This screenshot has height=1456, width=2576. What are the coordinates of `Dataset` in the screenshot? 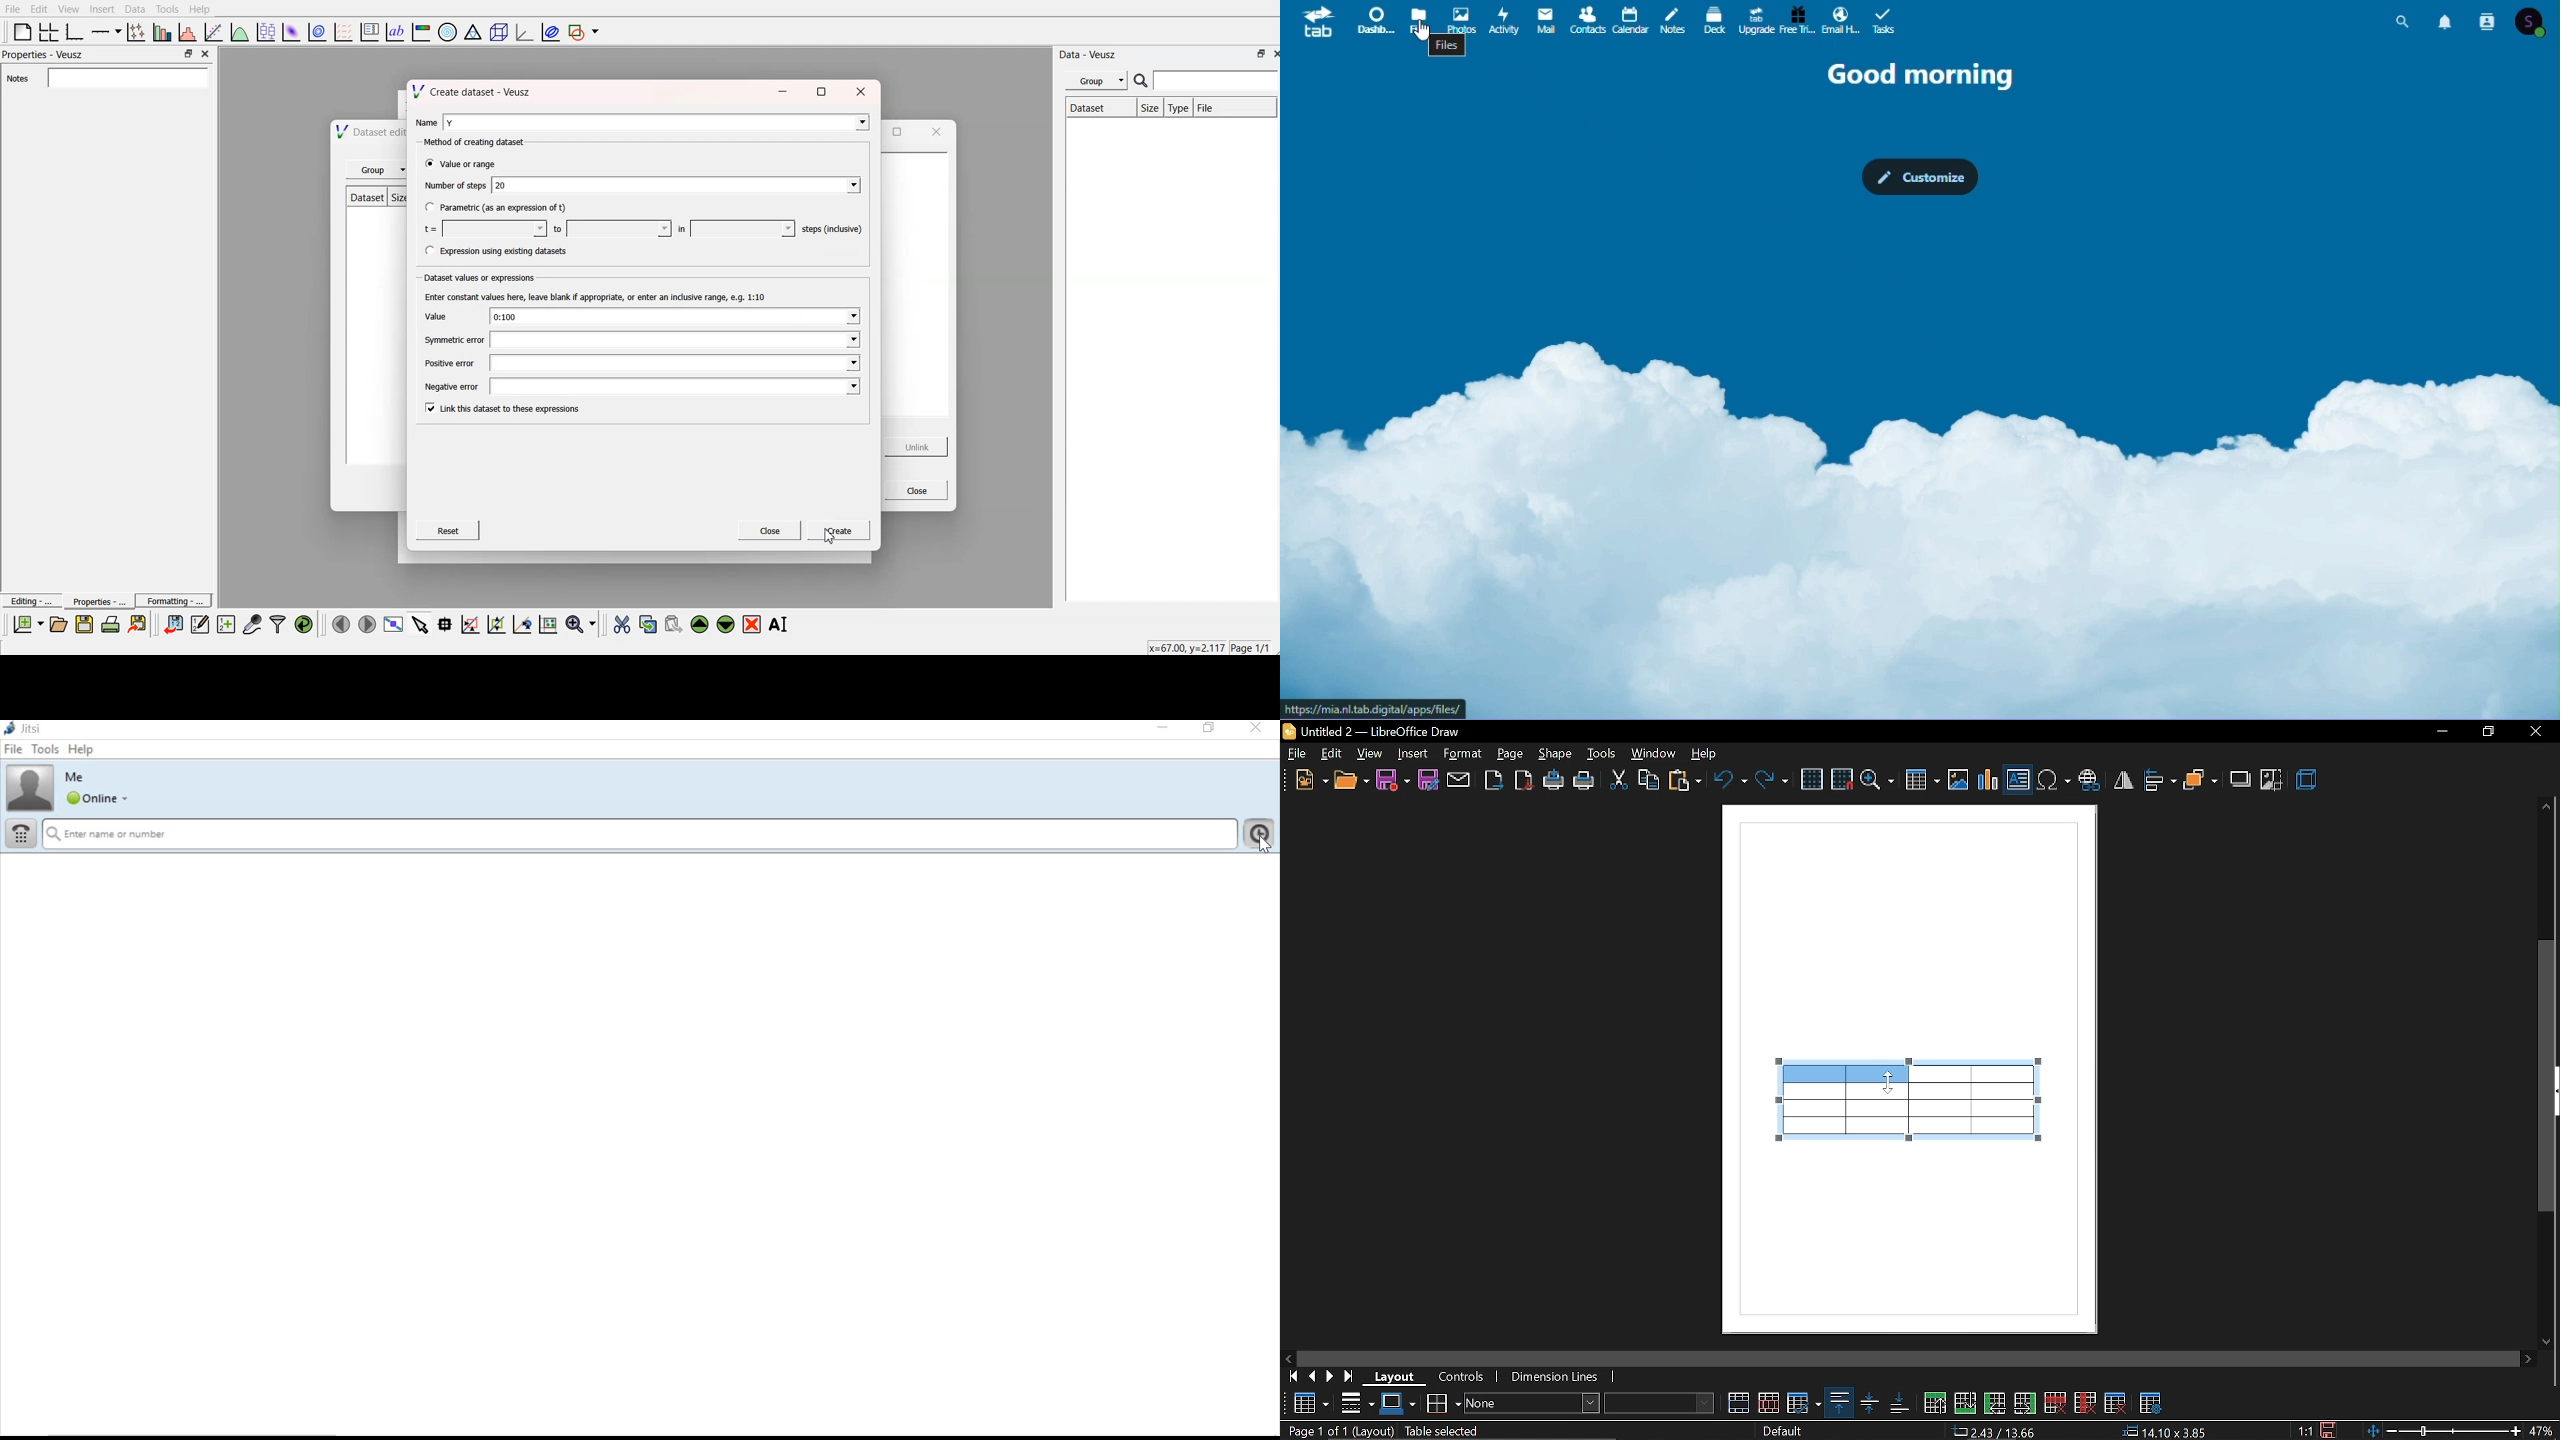 It's located at (1096, 108).